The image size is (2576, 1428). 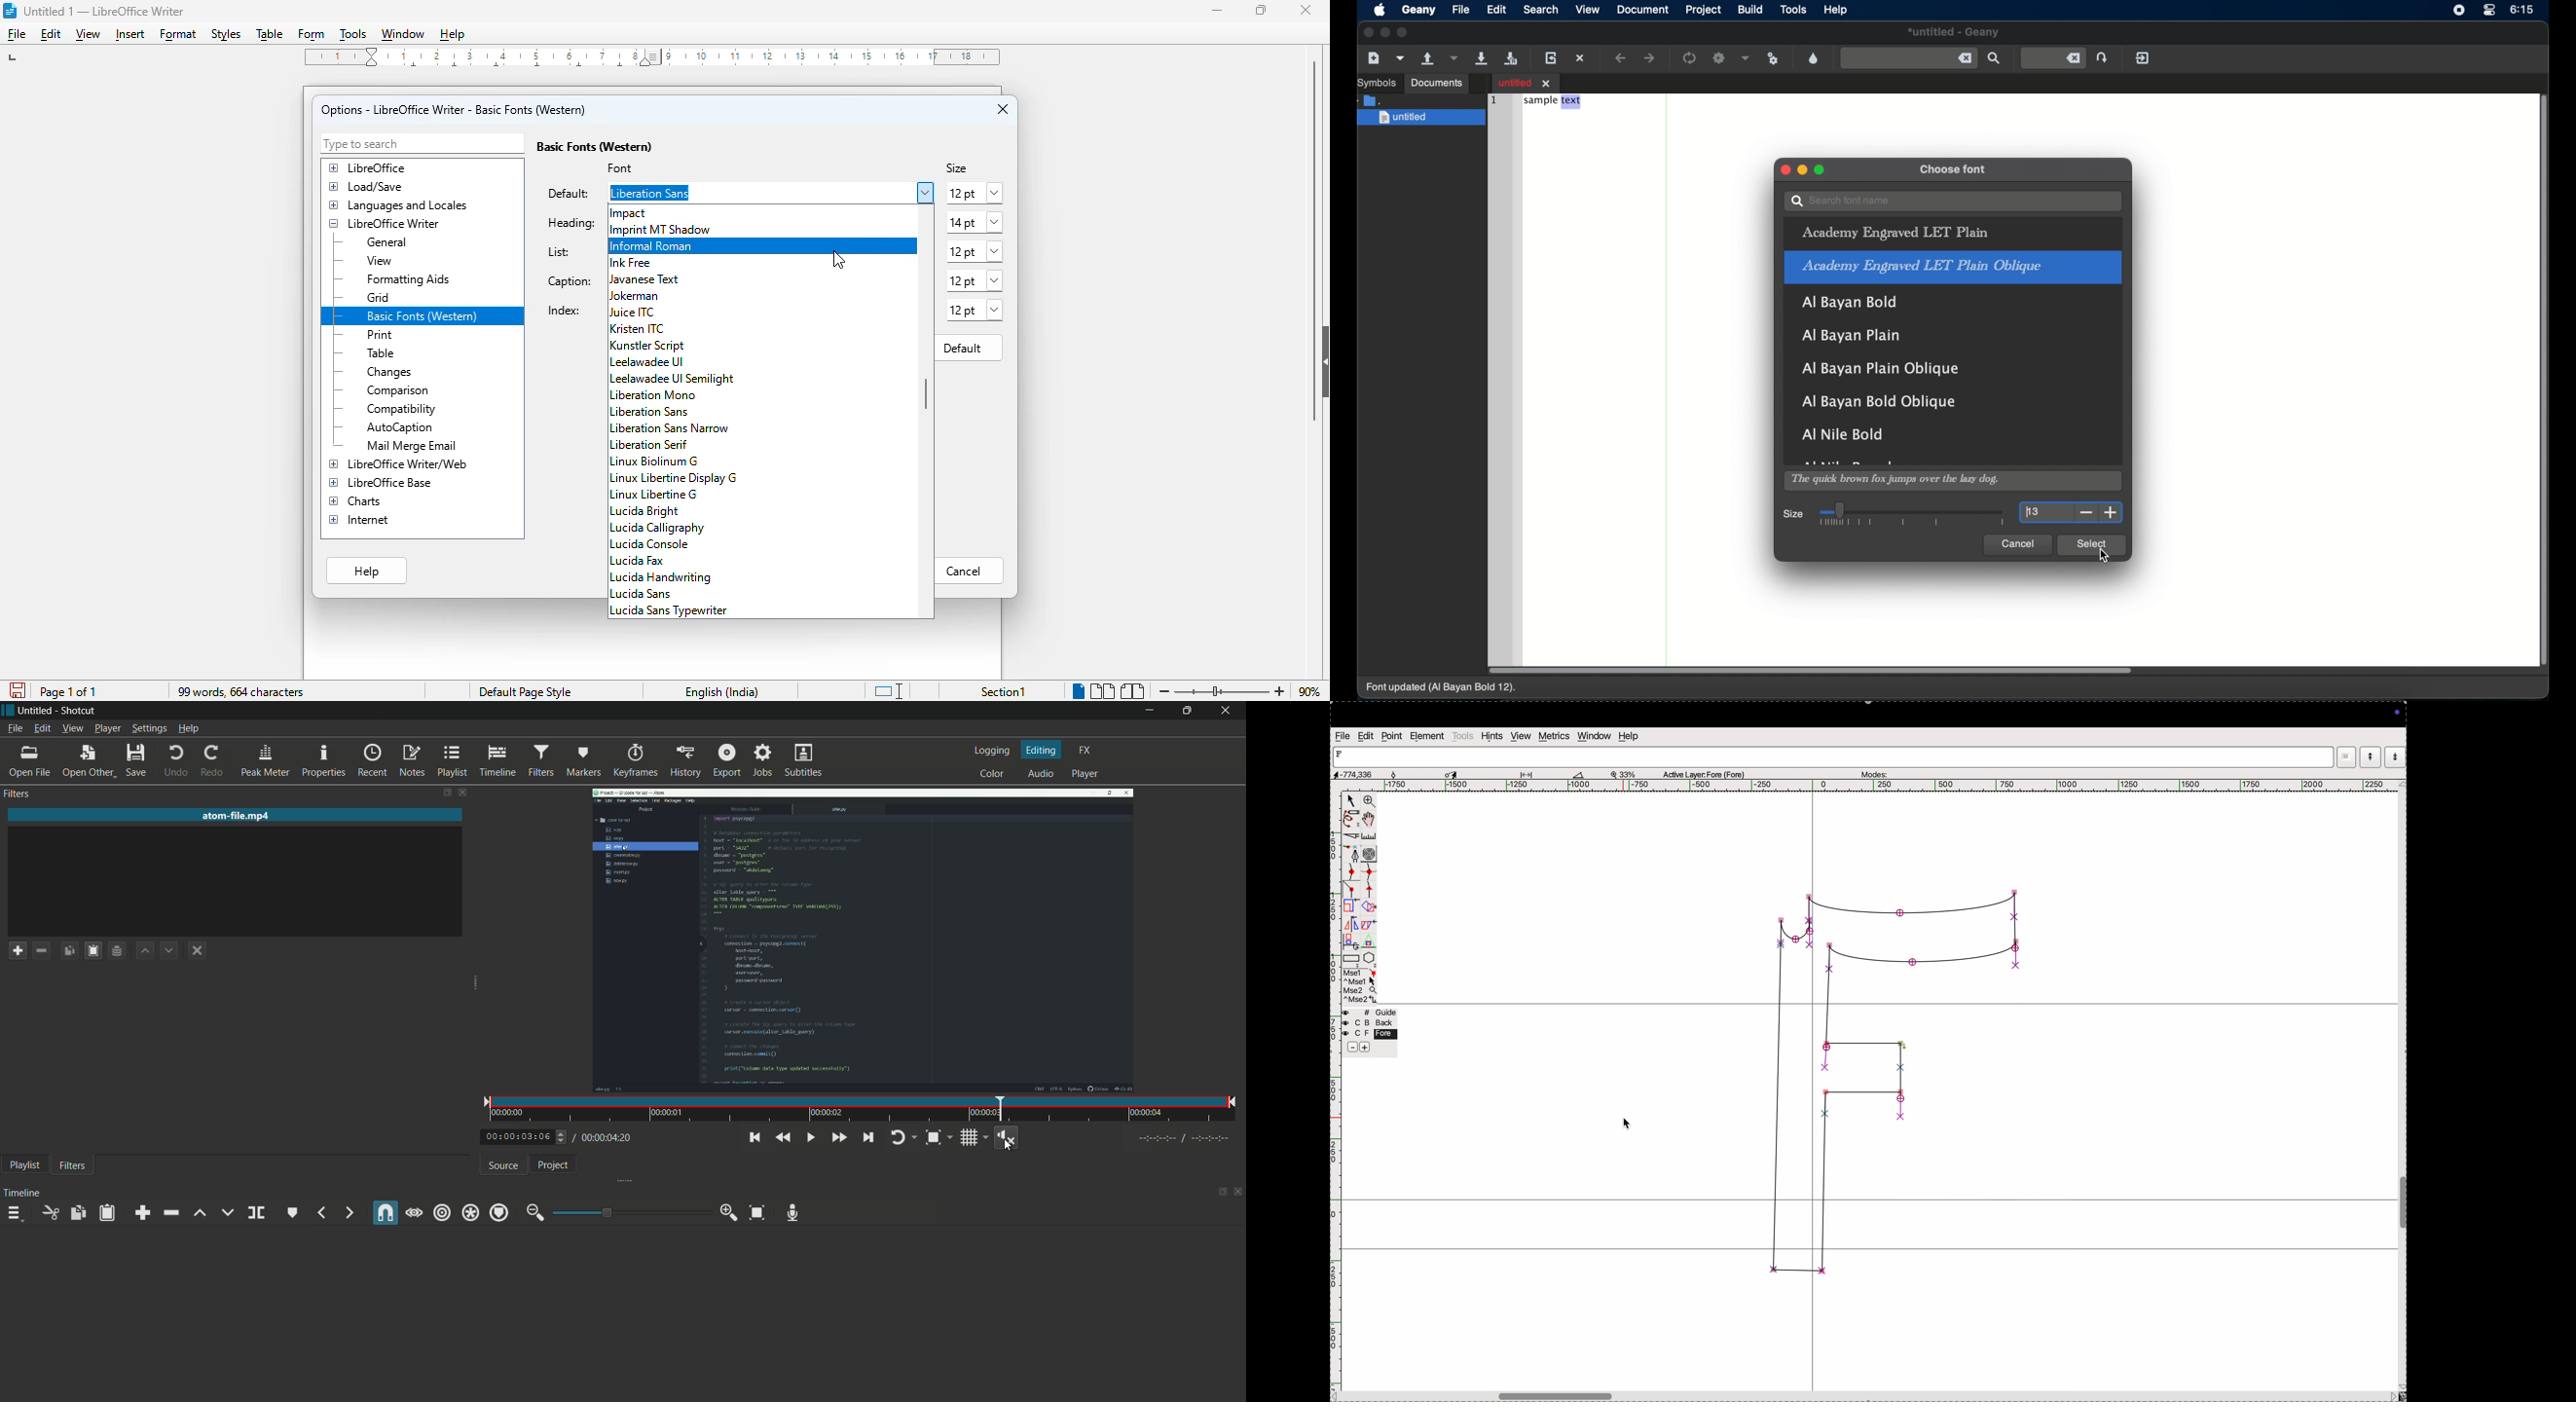 What do you see at coordinates (540, 70) in the screenshot?
I see `center tab` at bounding box center [540, 70].